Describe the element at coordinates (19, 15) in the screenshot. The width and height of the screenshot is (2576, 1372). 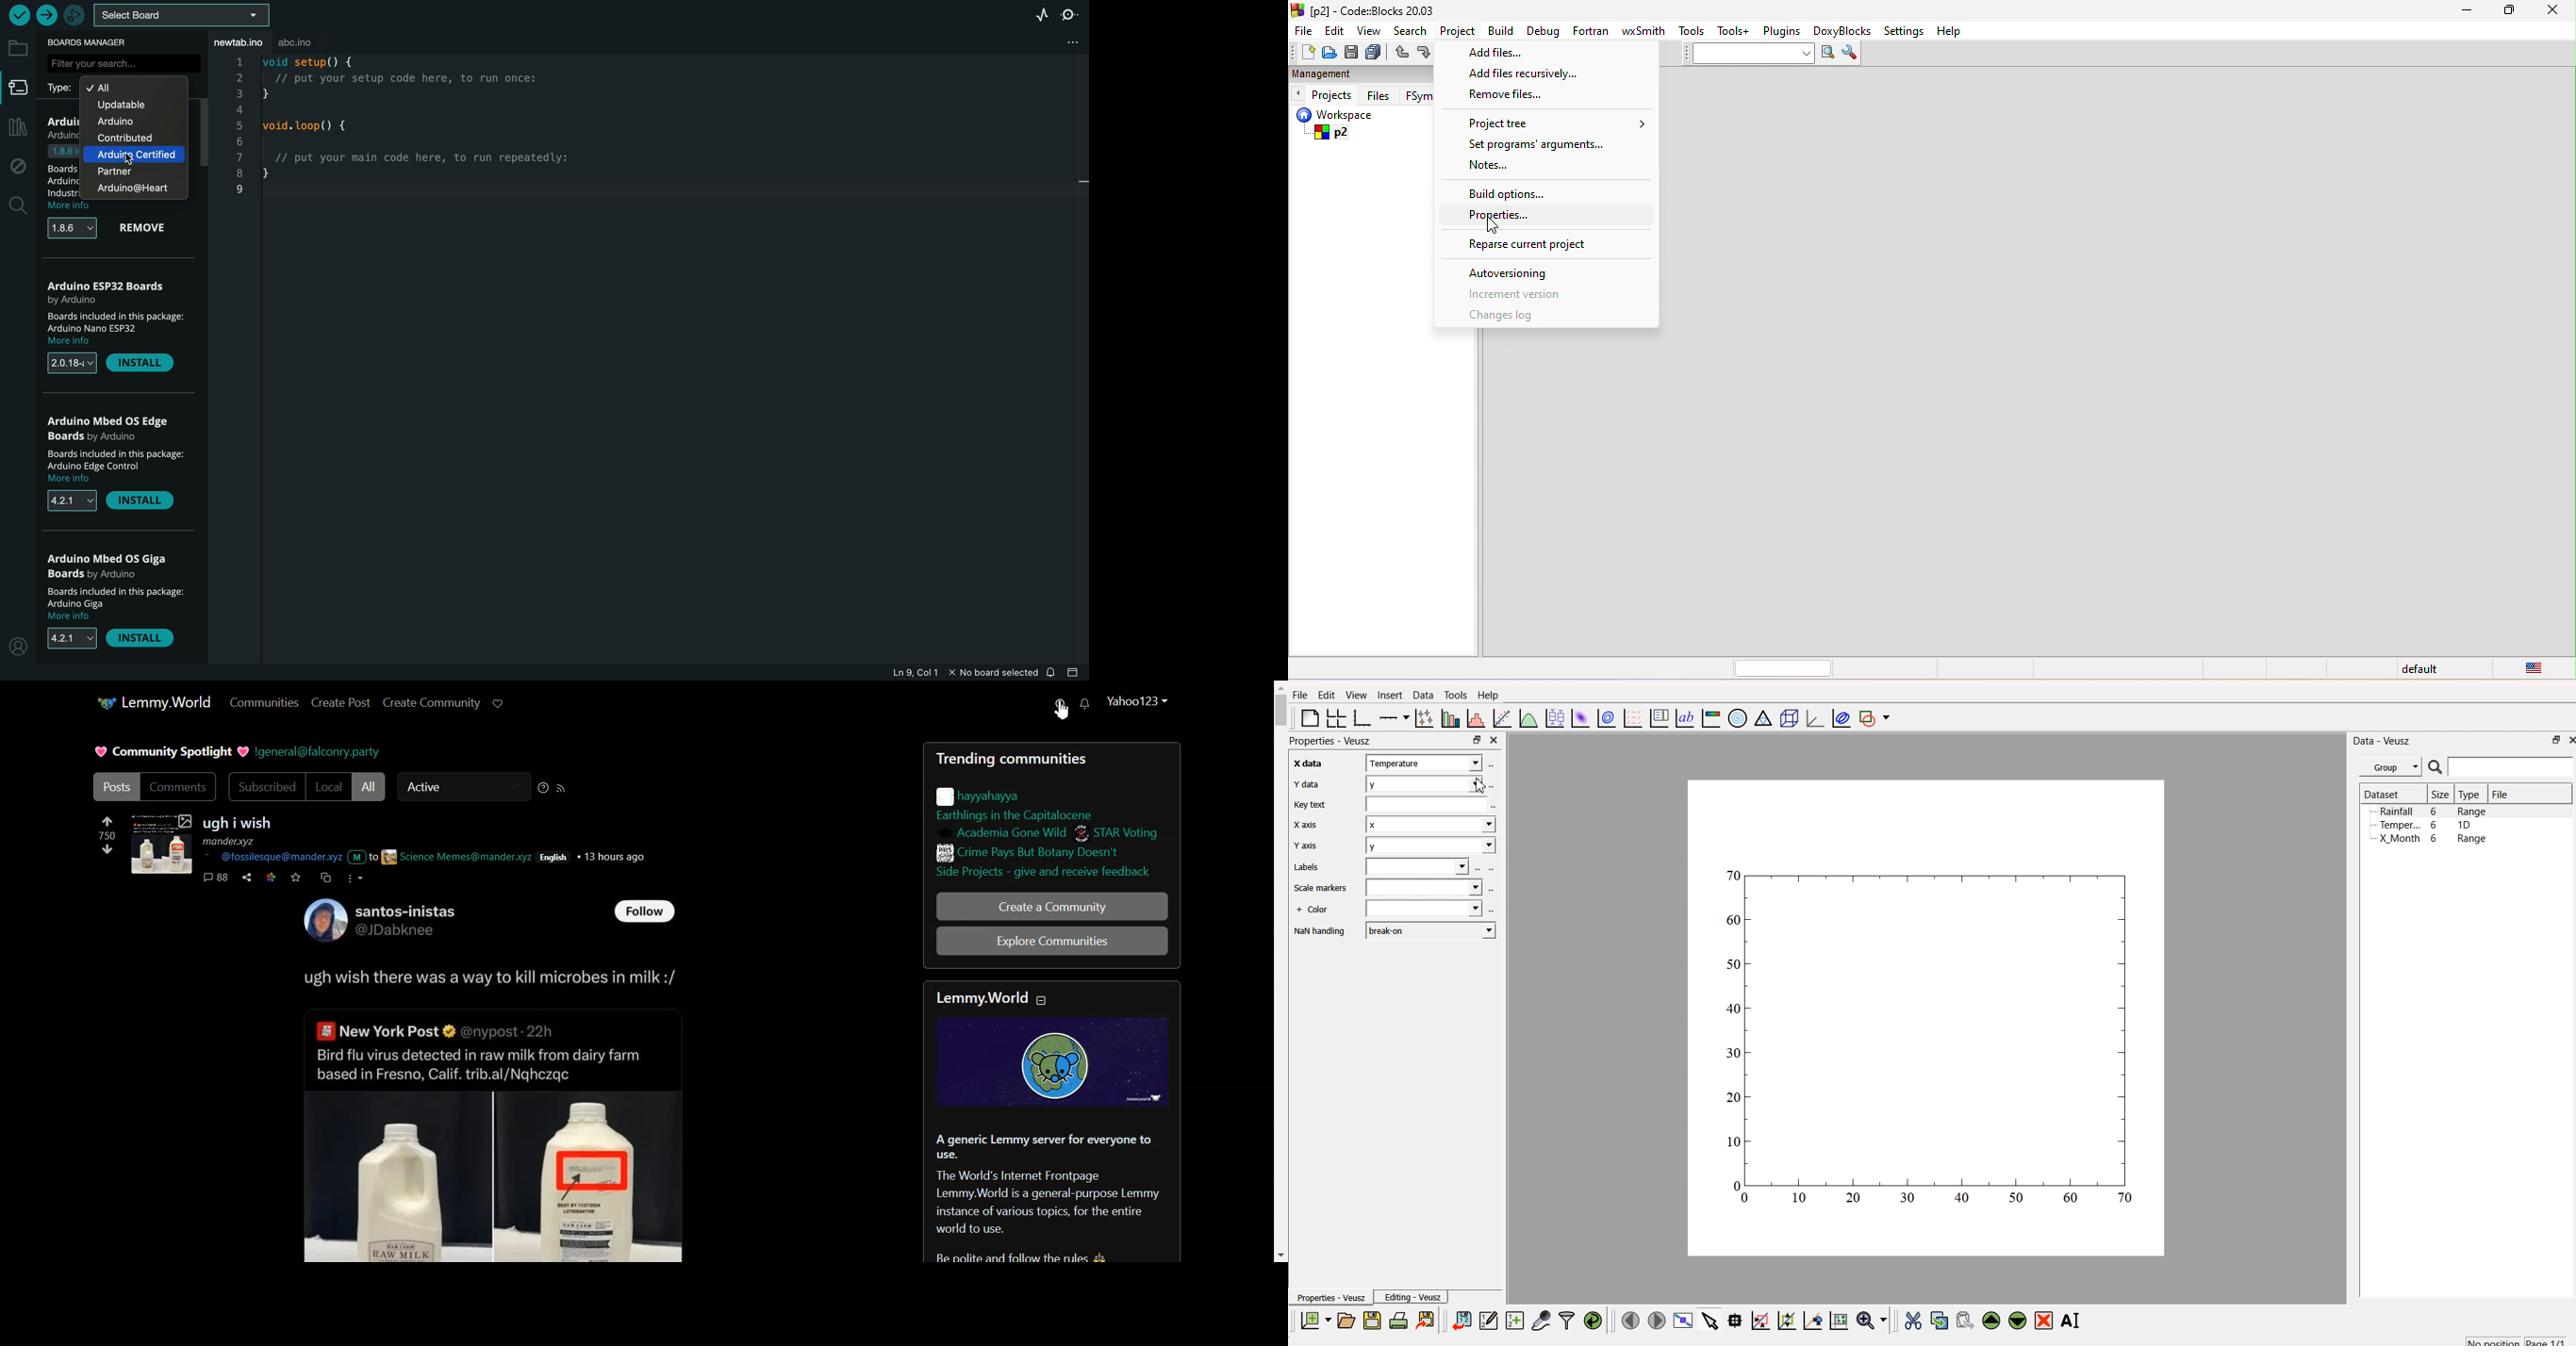
I see `verify` at that location.